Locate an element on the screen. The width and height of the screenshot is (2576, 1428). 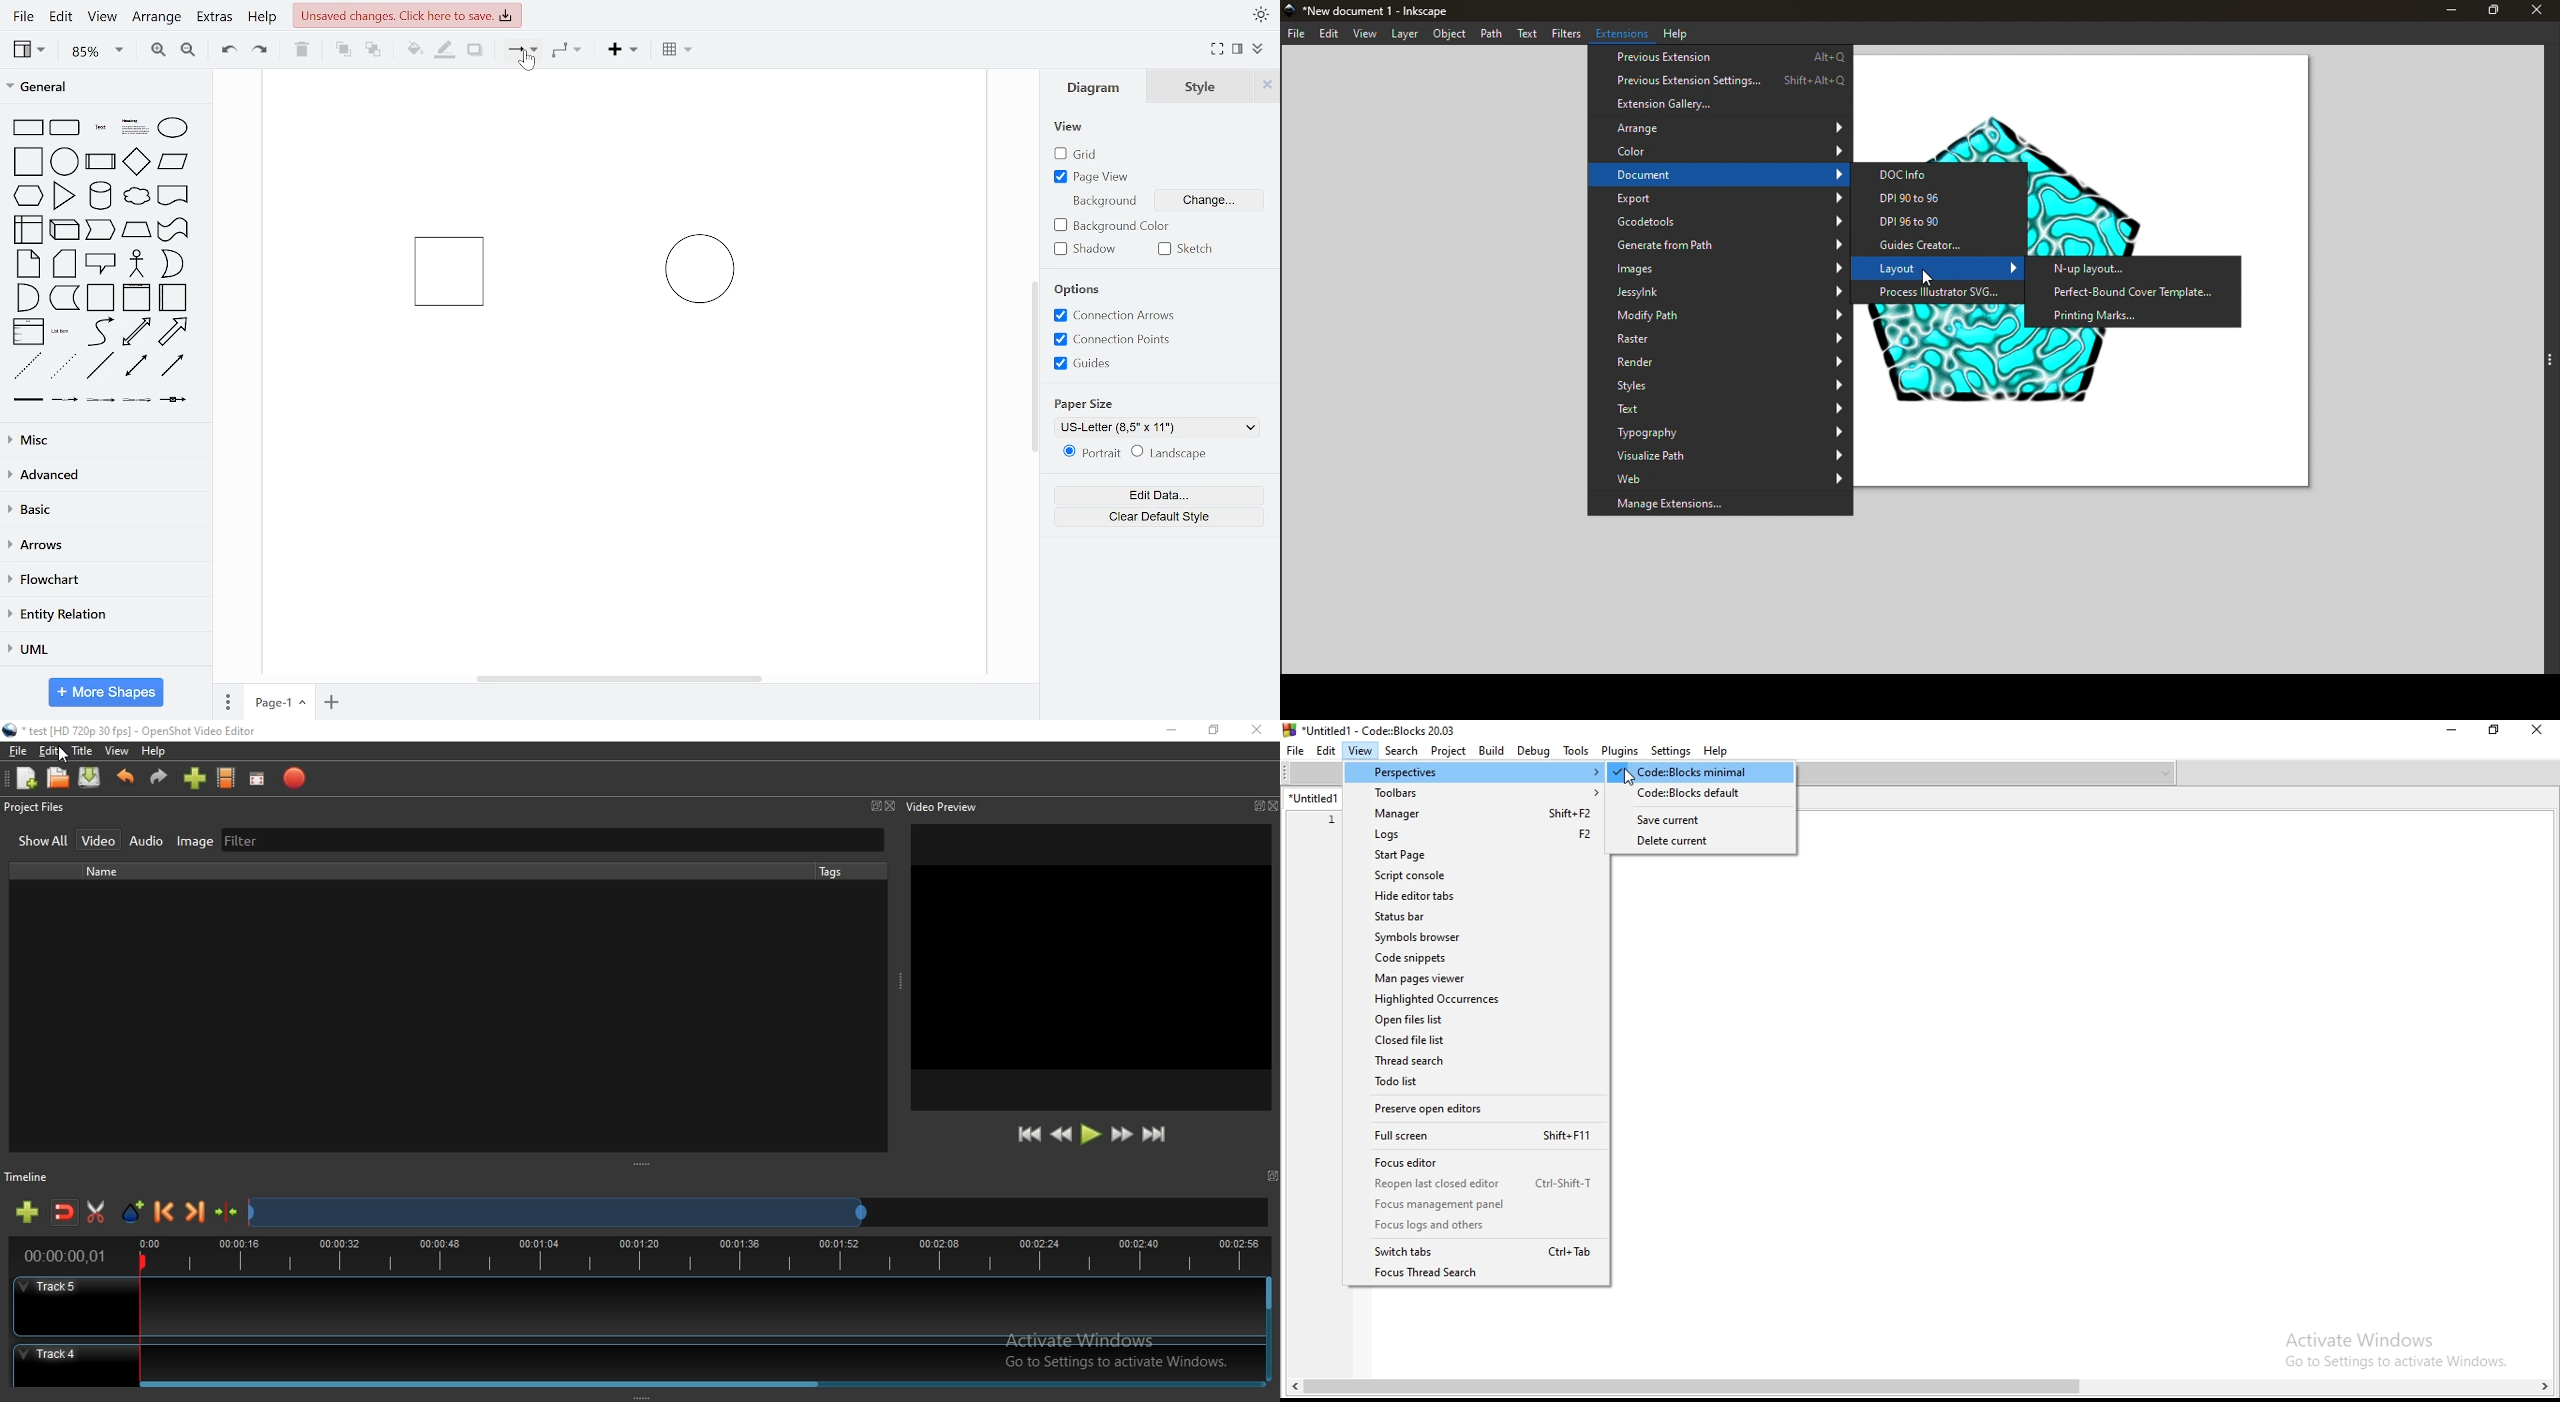
cursor is located at coordinates (529, 63).